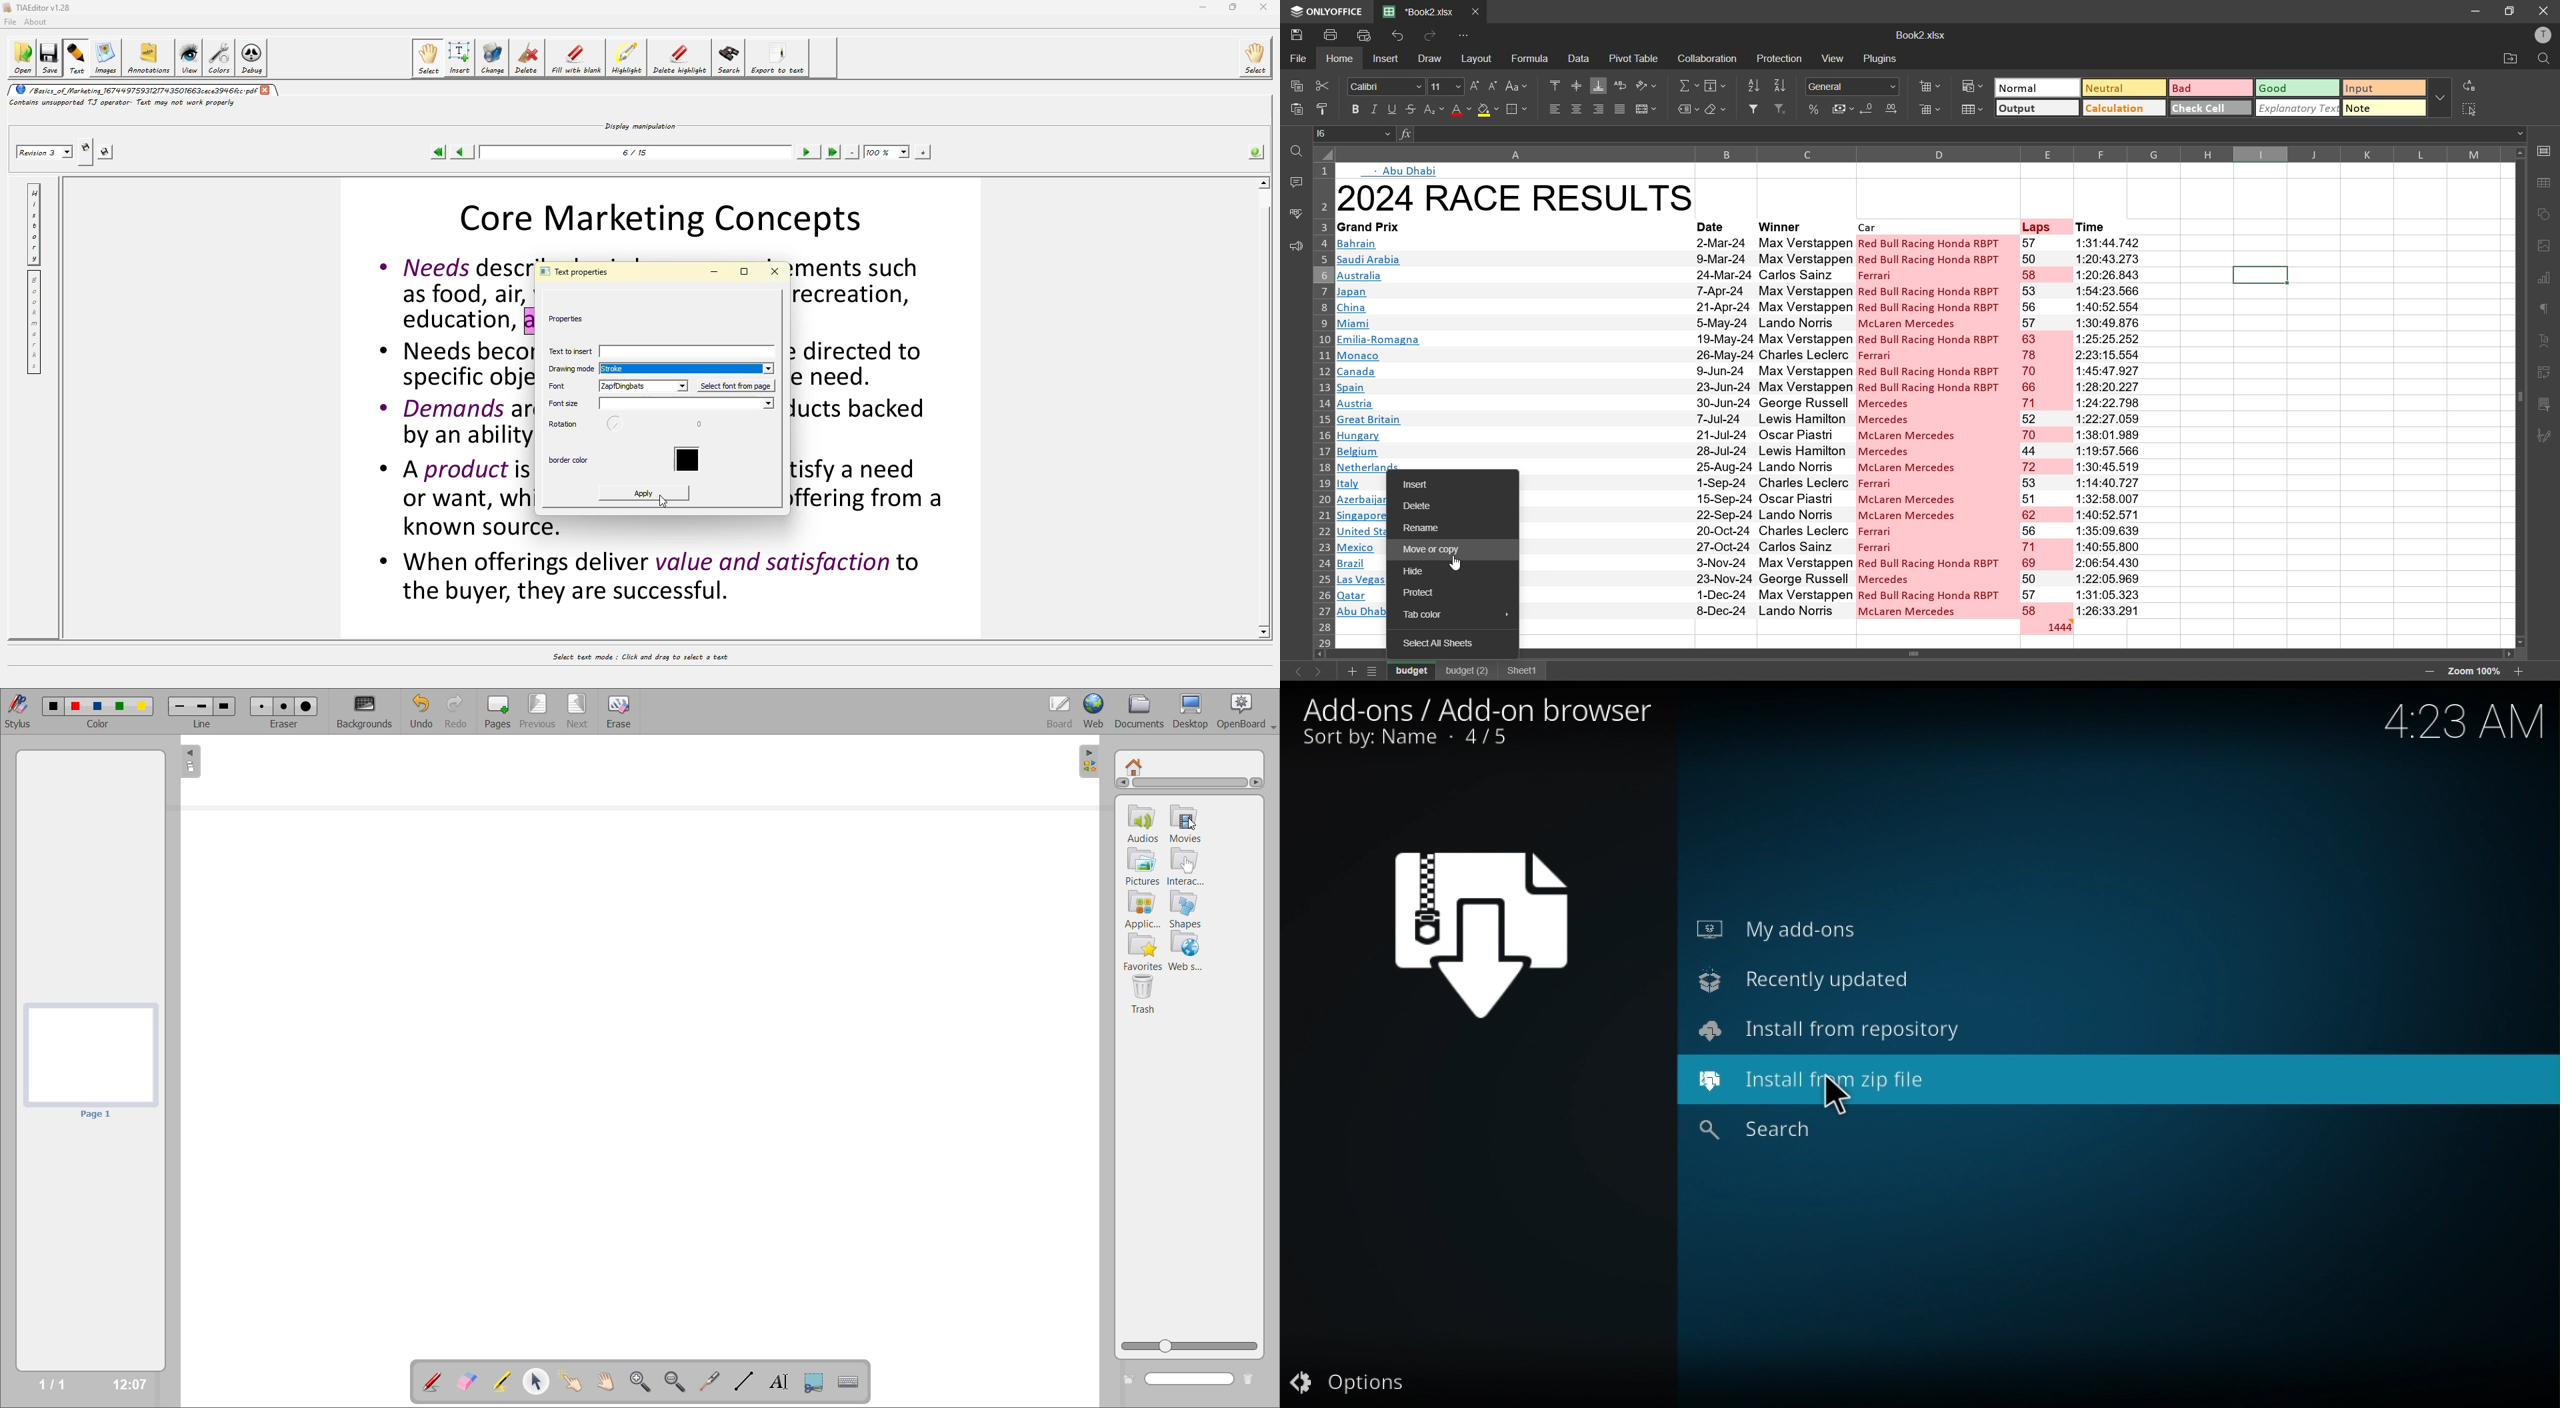  I want to click on neutral, so click(2121, 87).